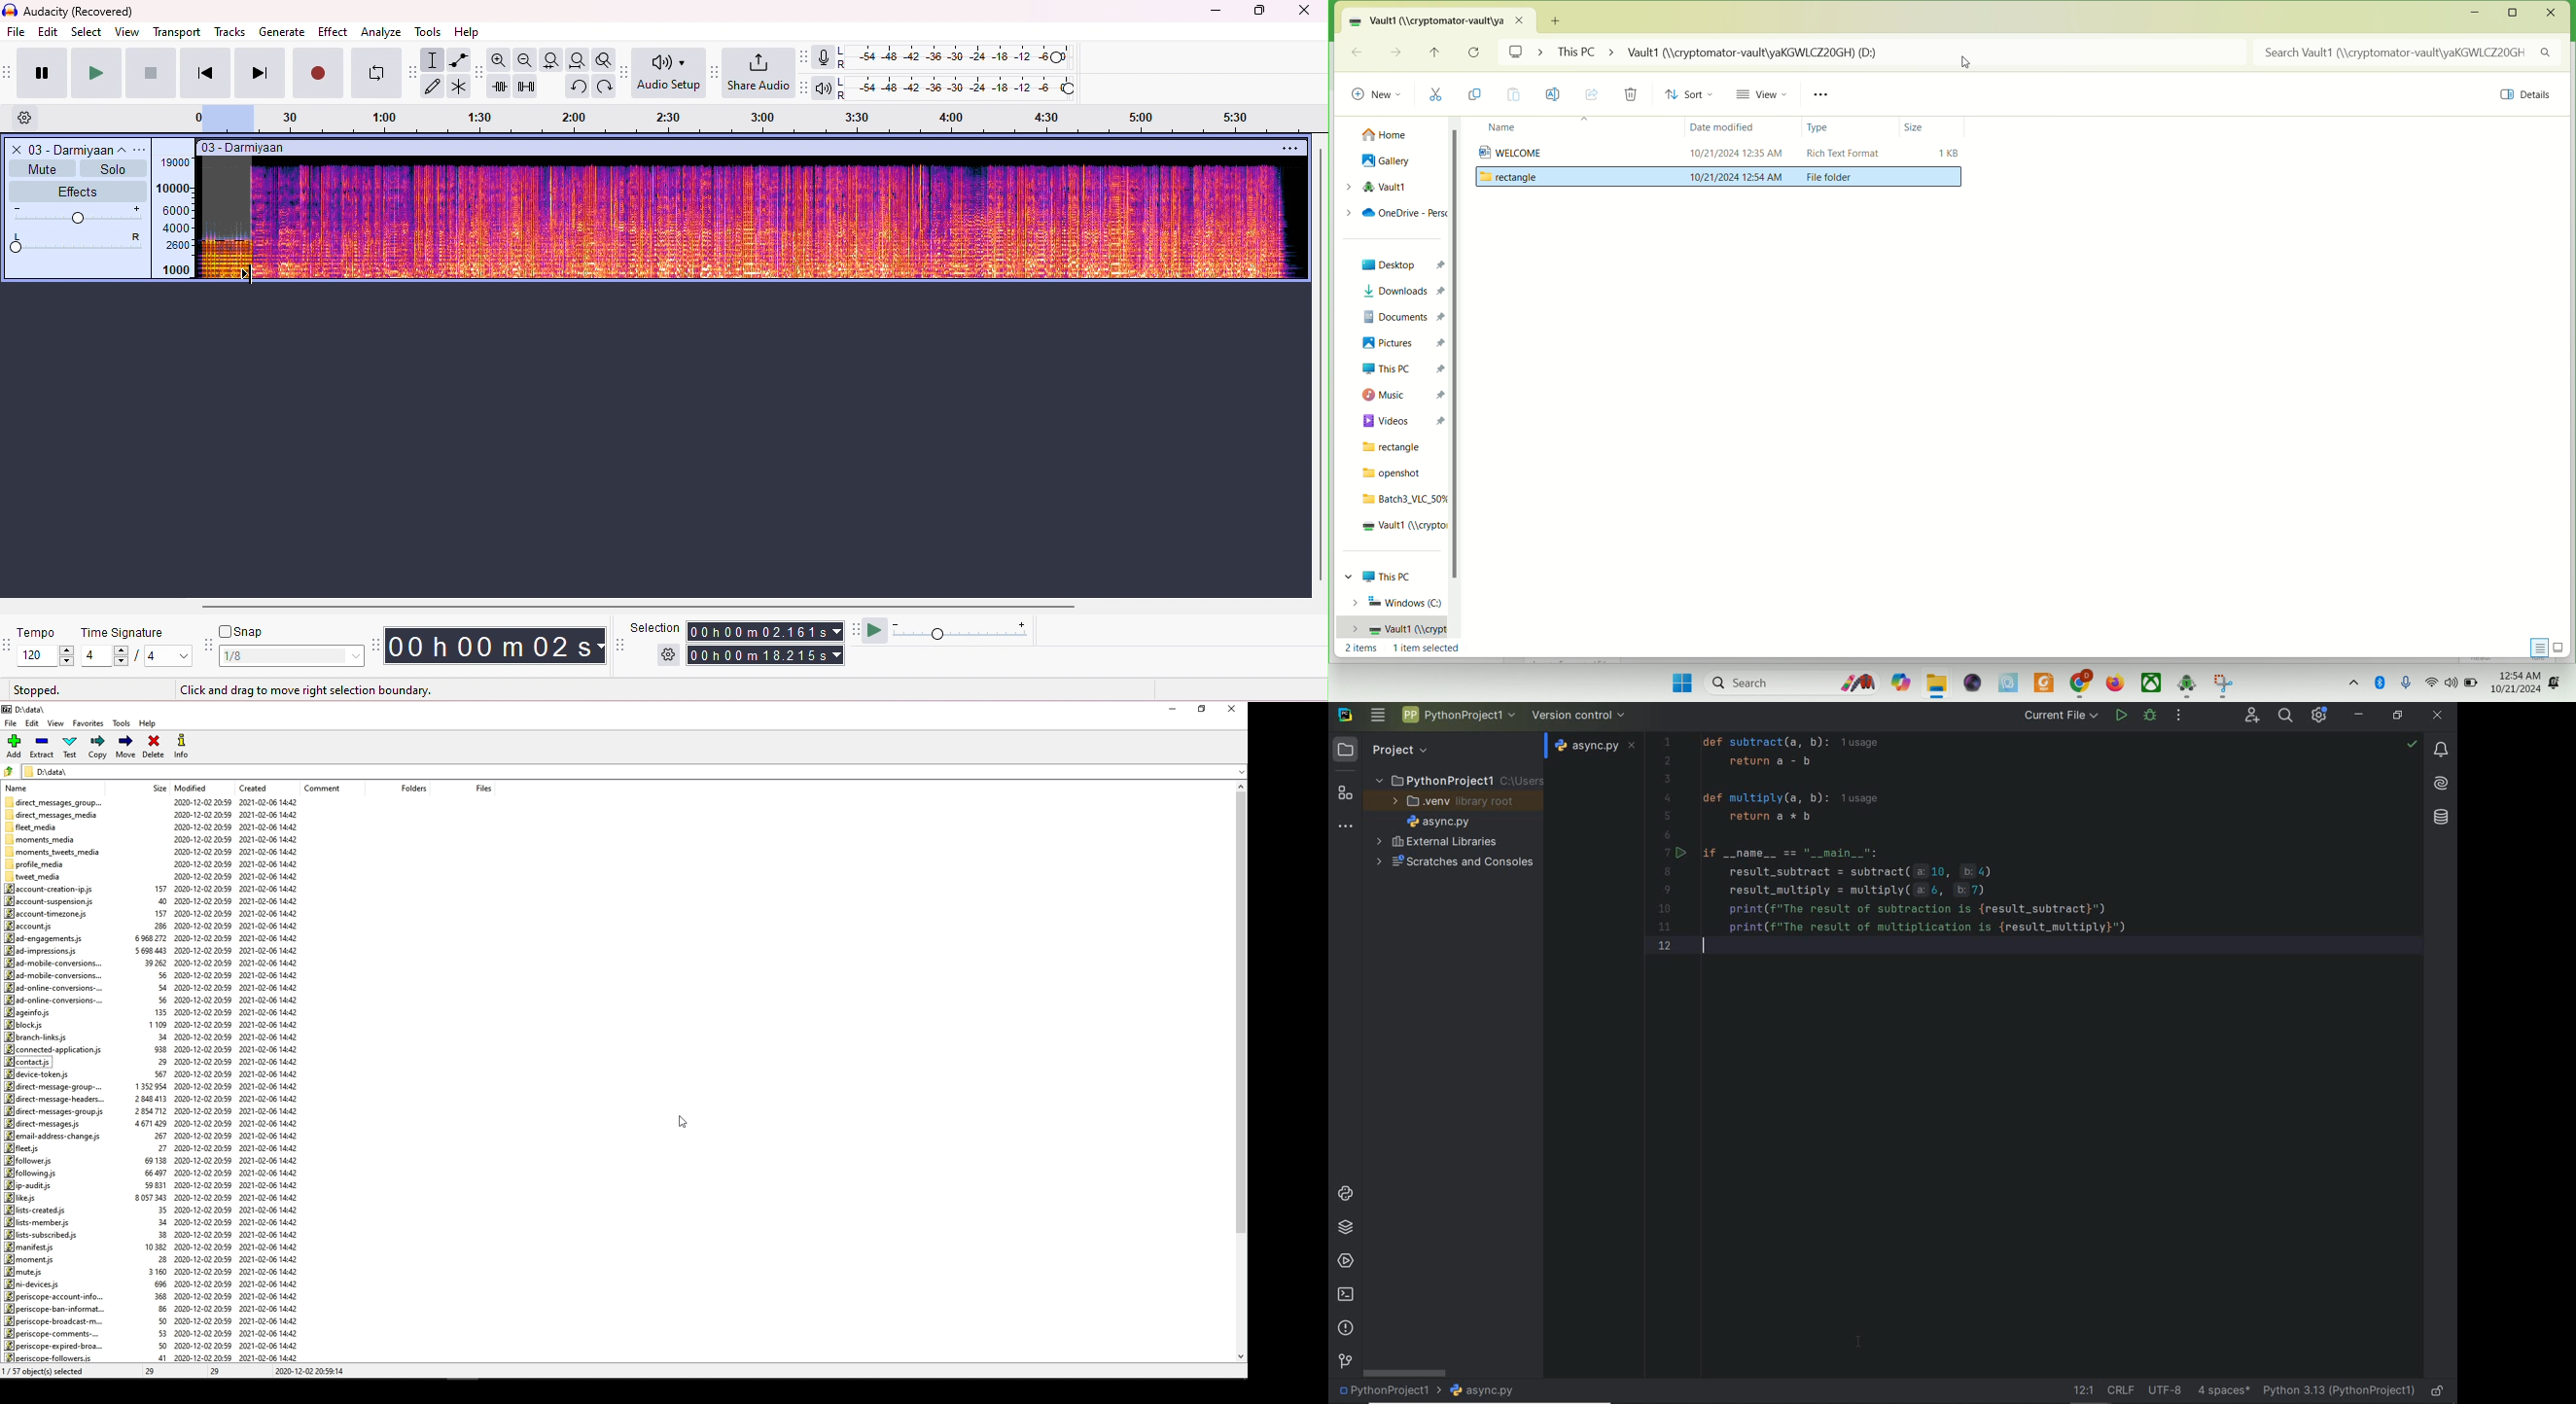  What do you see at coordinates (2320, 715) in the screenshot?
I see `IDE & Project Settings` at bounding box center [2320, 715].